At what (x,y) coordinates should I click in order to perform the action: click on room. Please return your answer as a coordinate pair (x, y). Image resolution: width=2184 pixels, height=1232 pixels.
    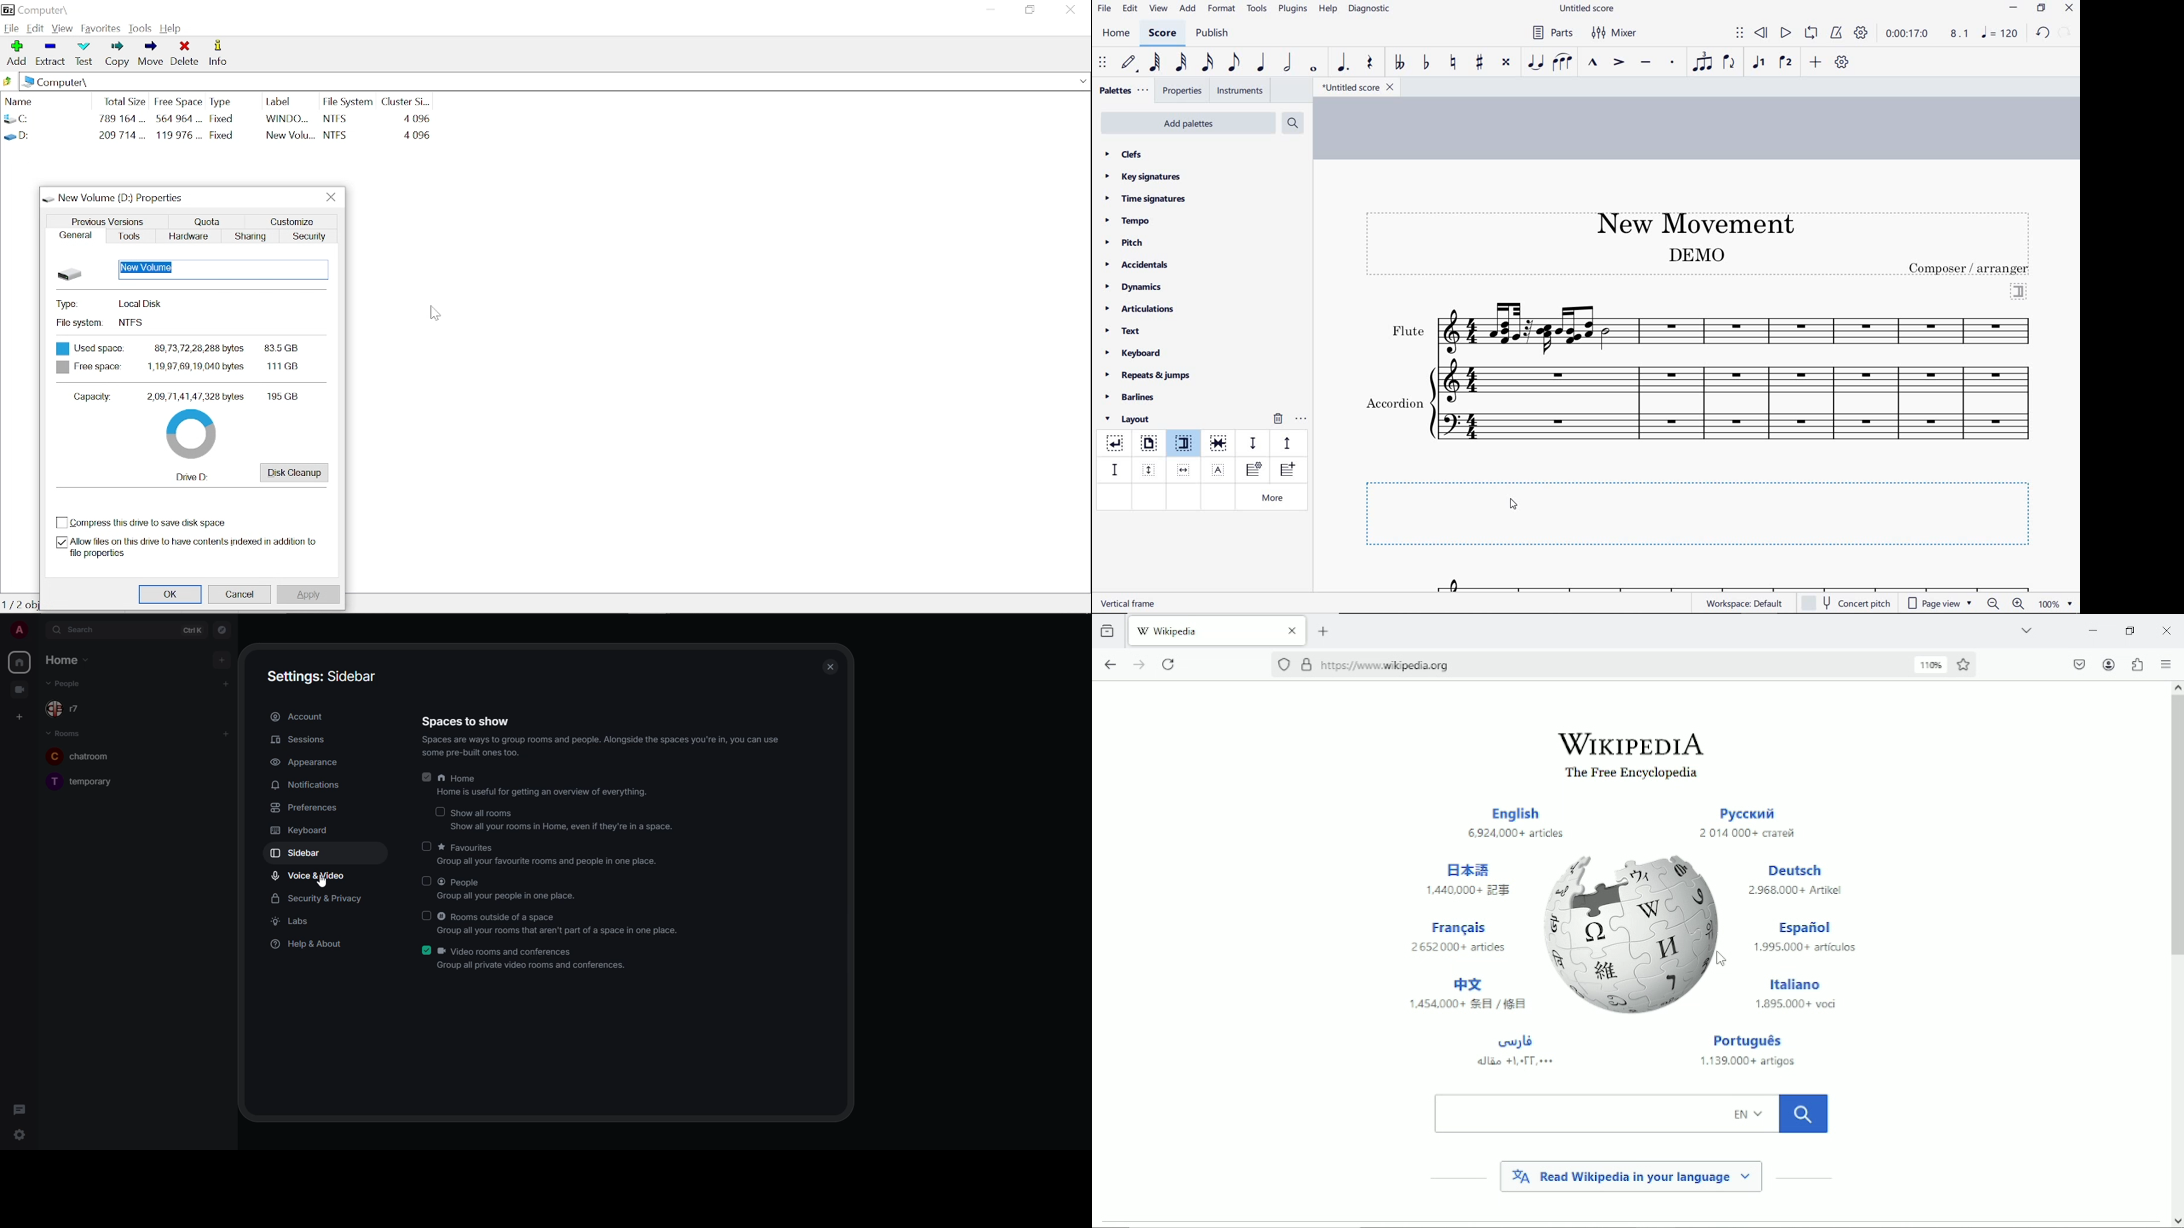
    Looking at the image, I should click on (84, 782).